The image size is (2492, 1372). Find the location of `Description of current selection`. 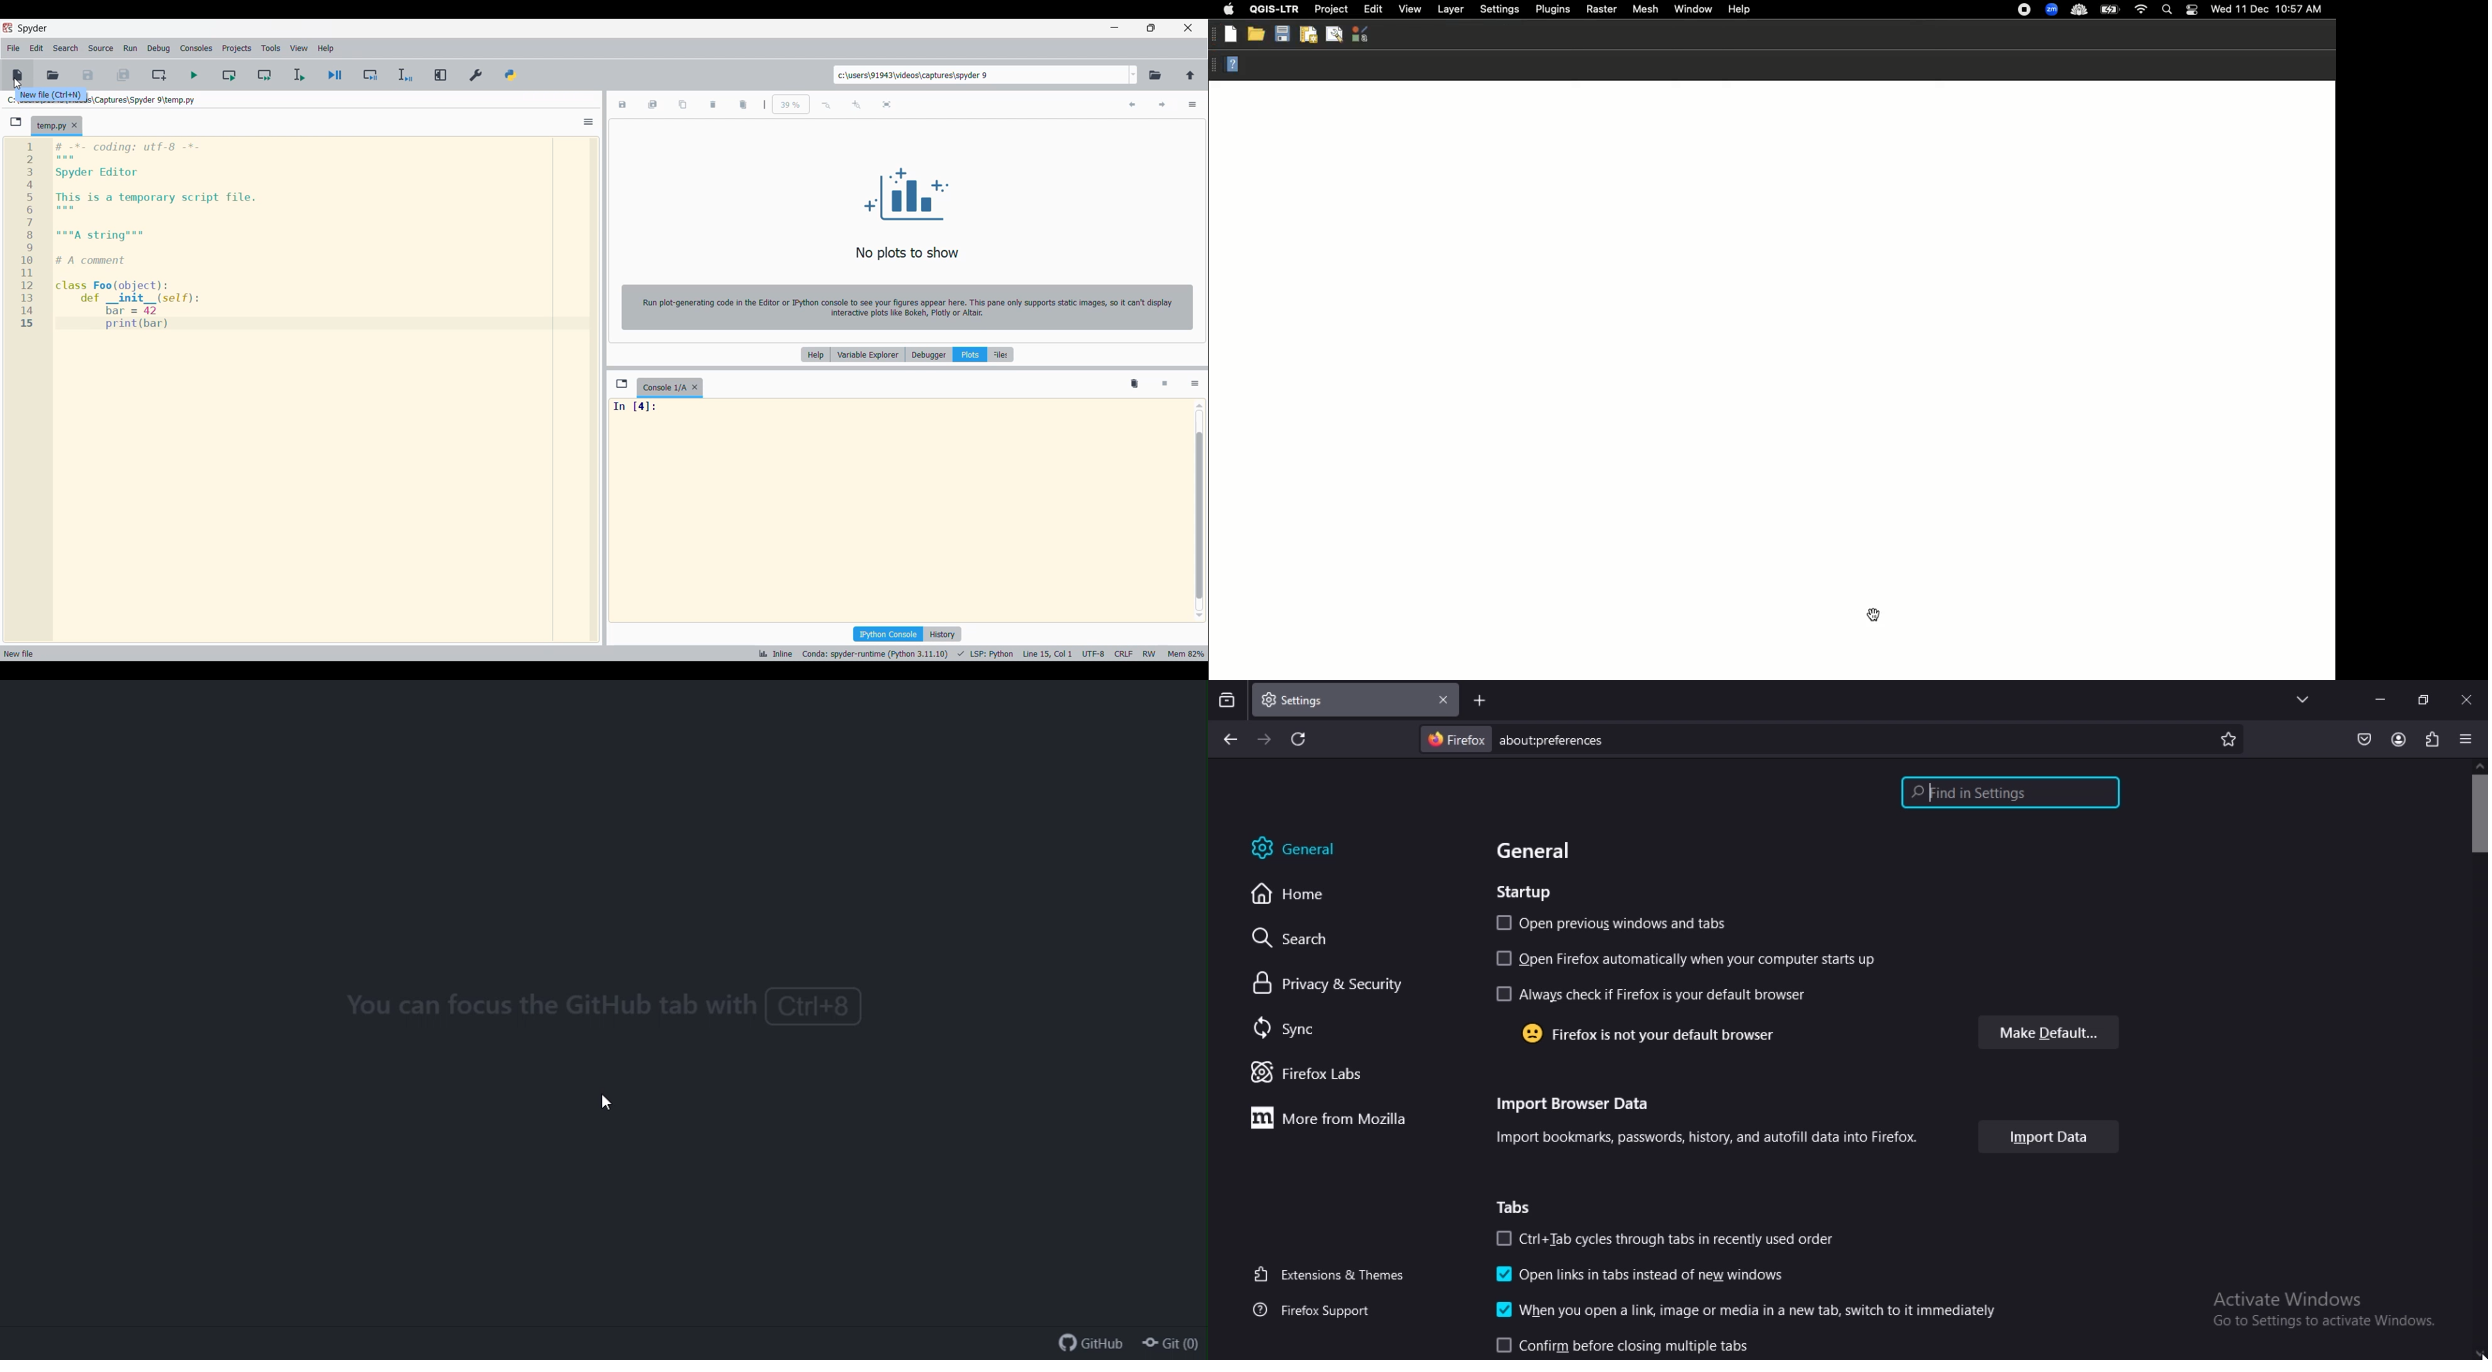

Description of current selection is located at coordinates (51, 95).